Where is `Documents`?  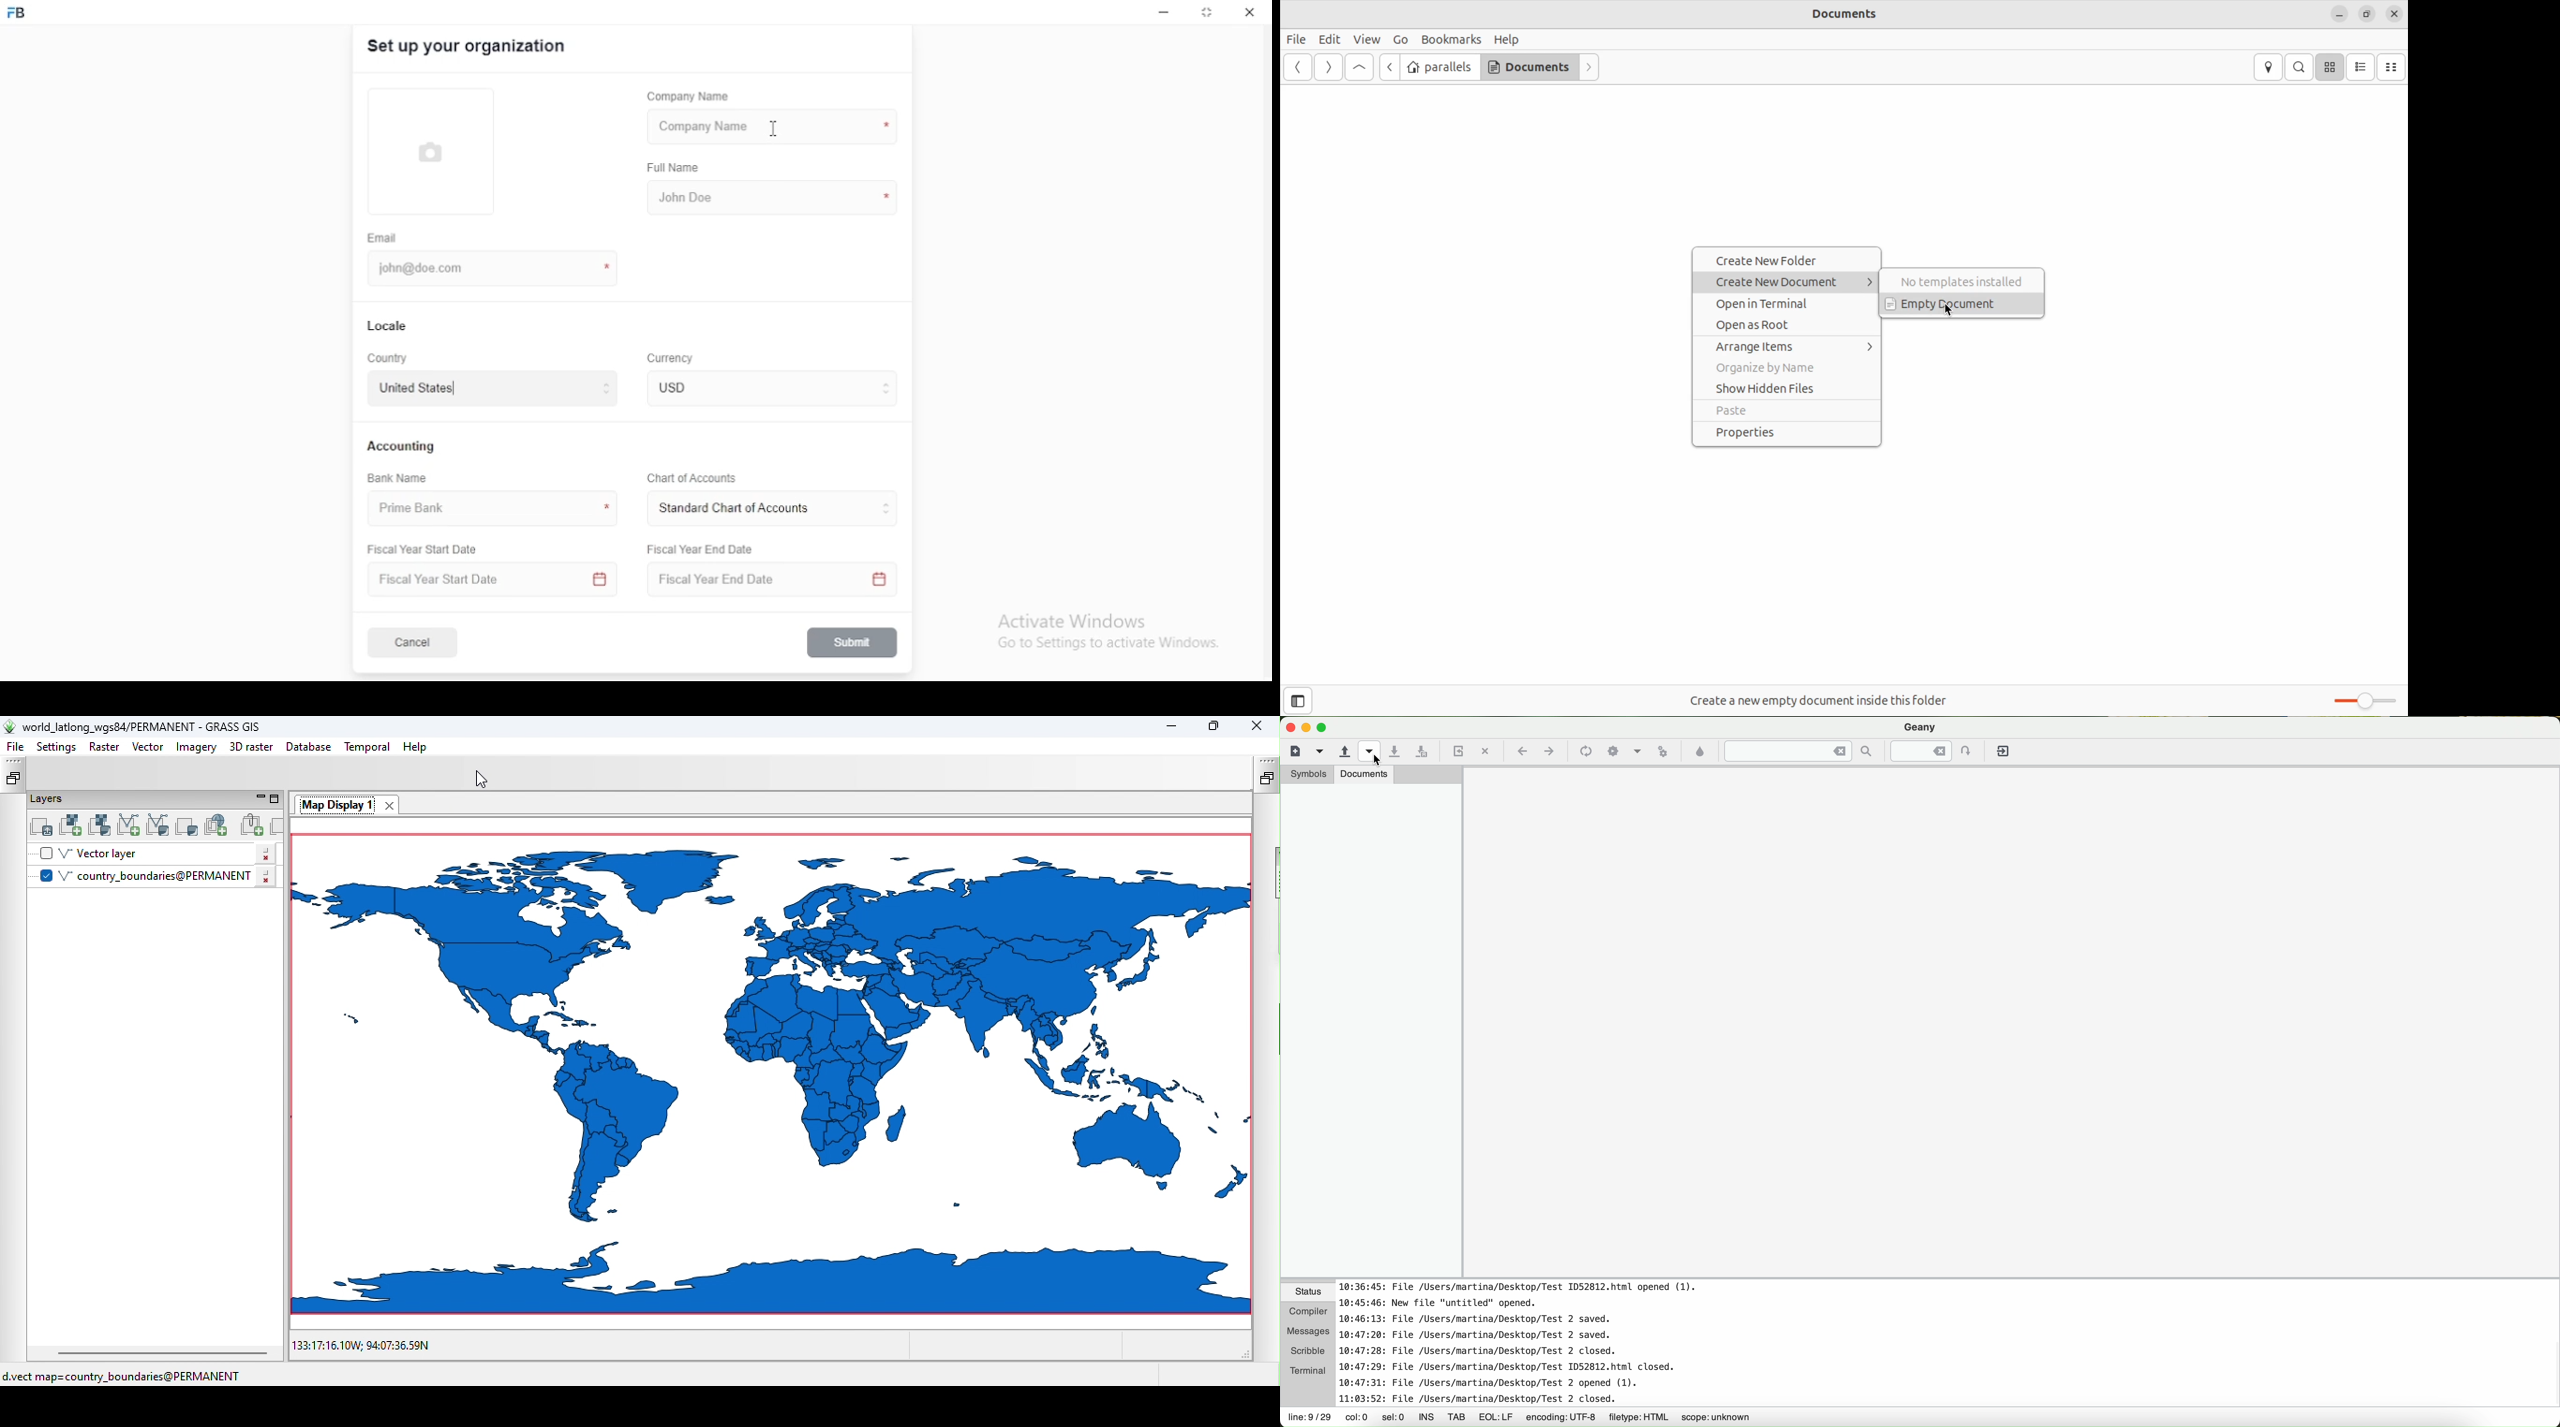
Documents is located at coordinates (1857, 15).